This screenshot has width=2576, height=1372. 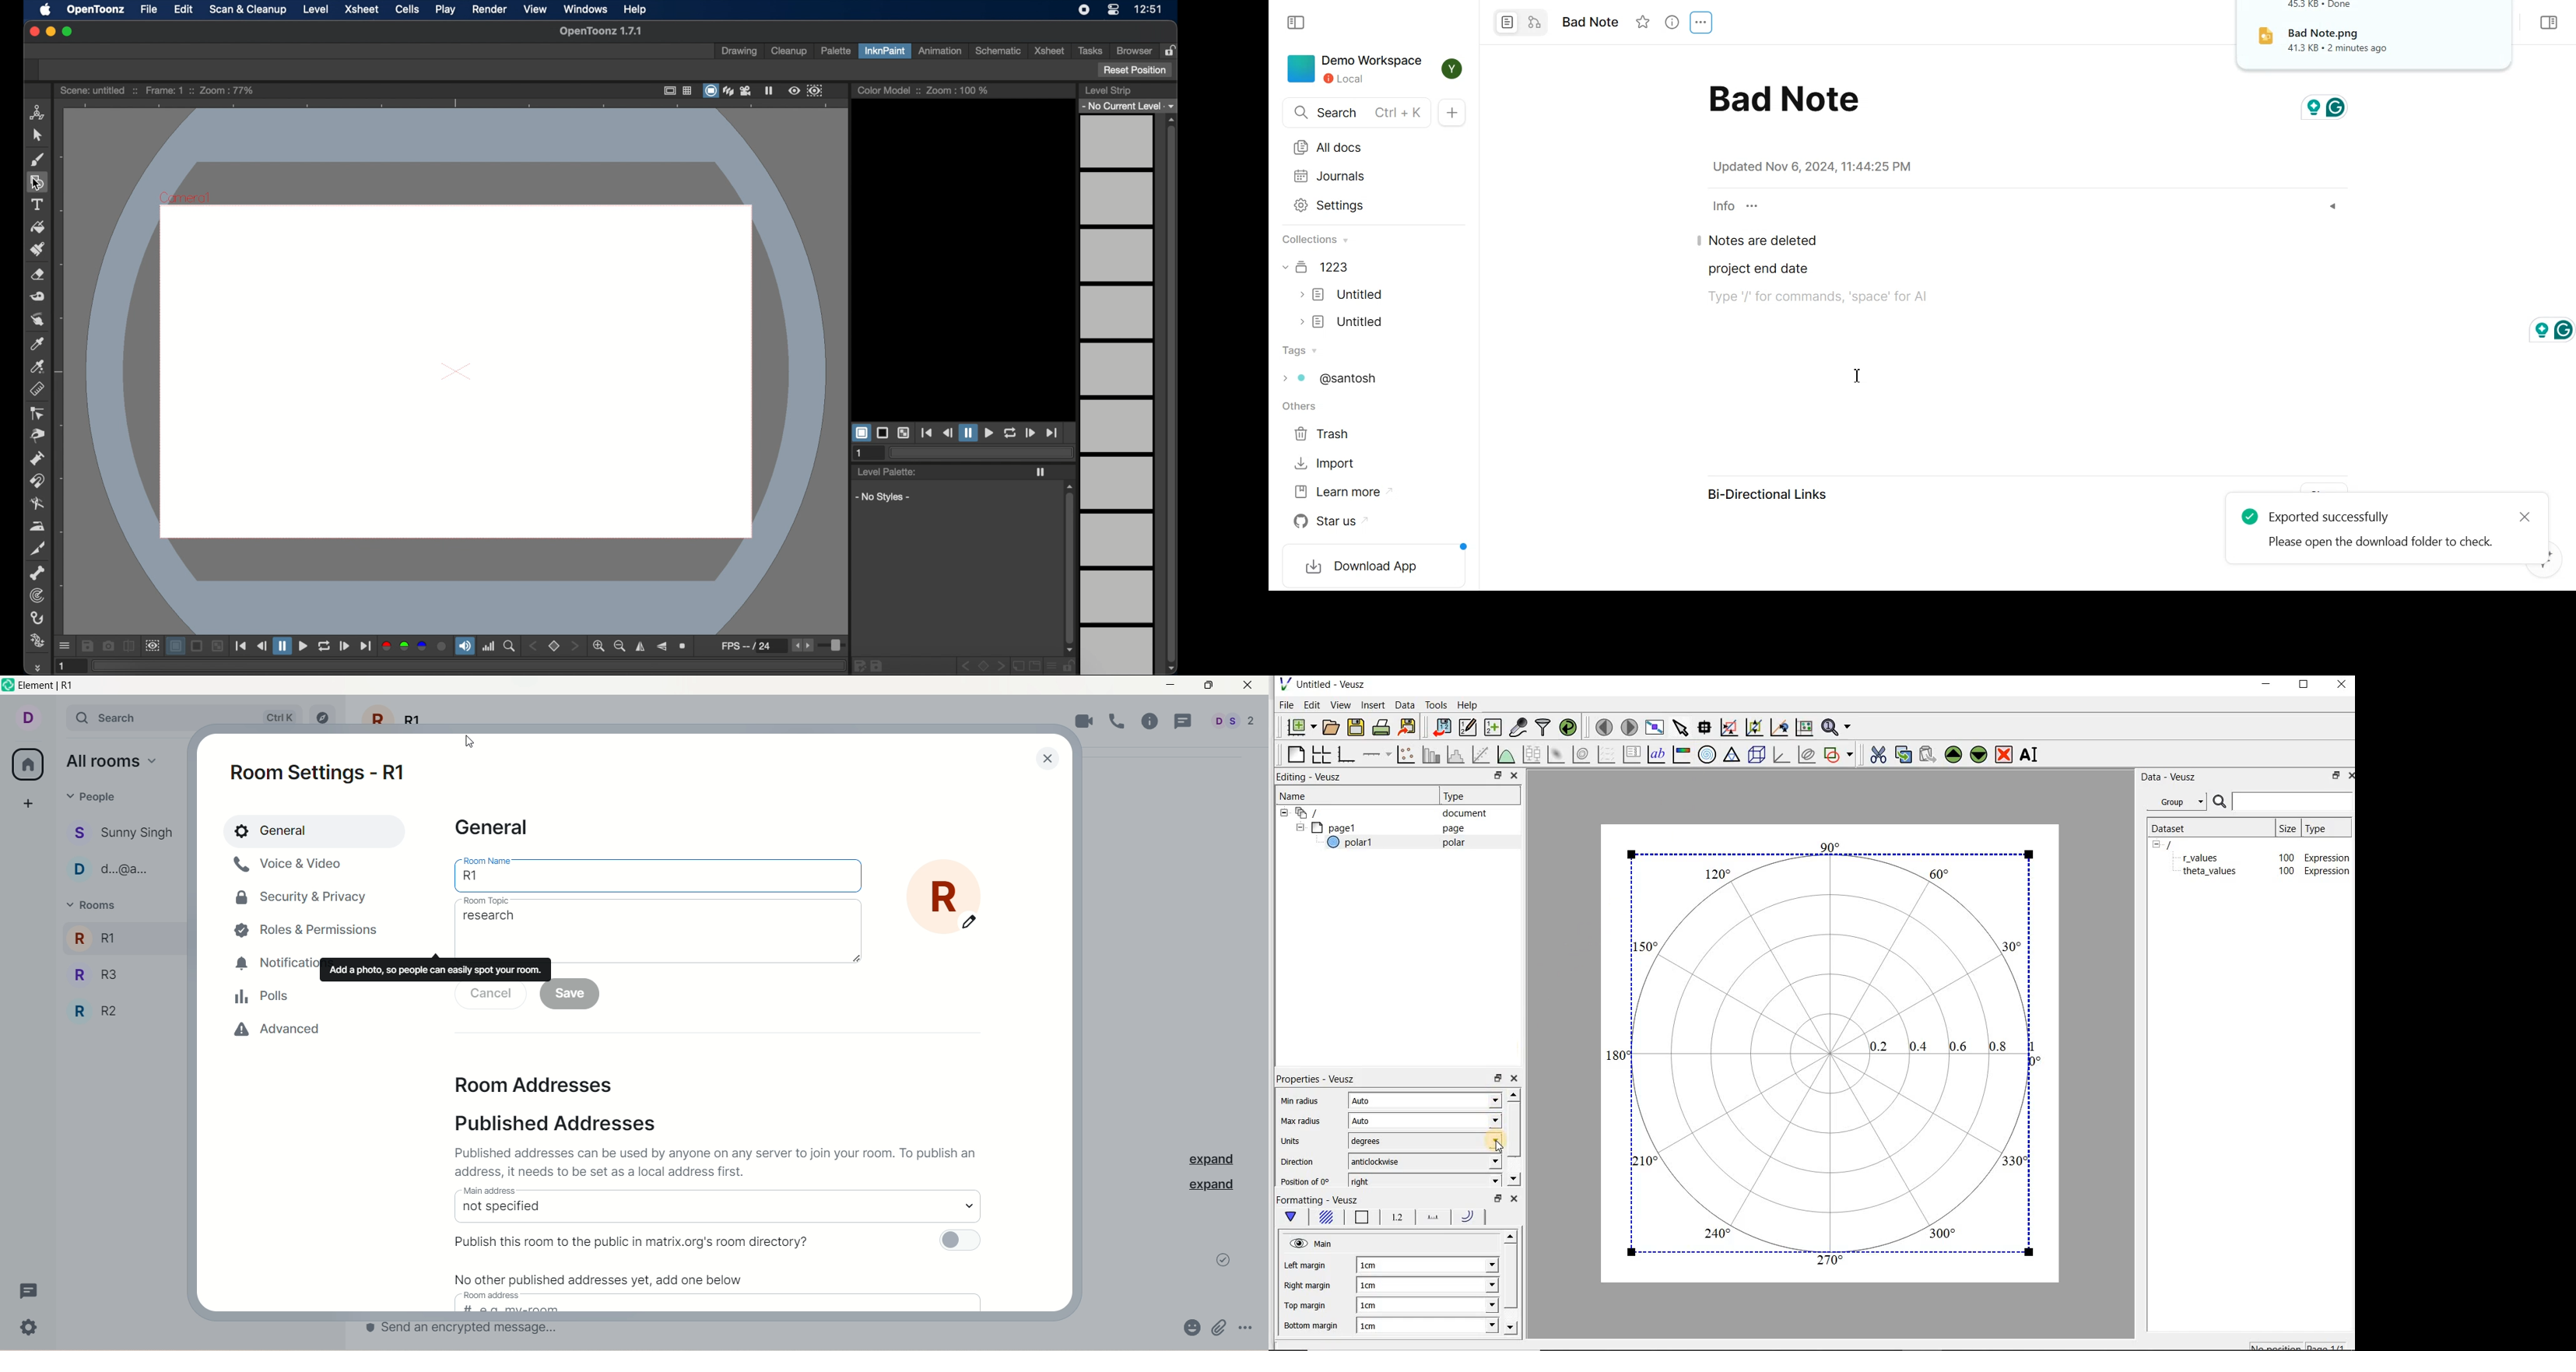 I want to click on brush tool, so click(x=38, y=160).